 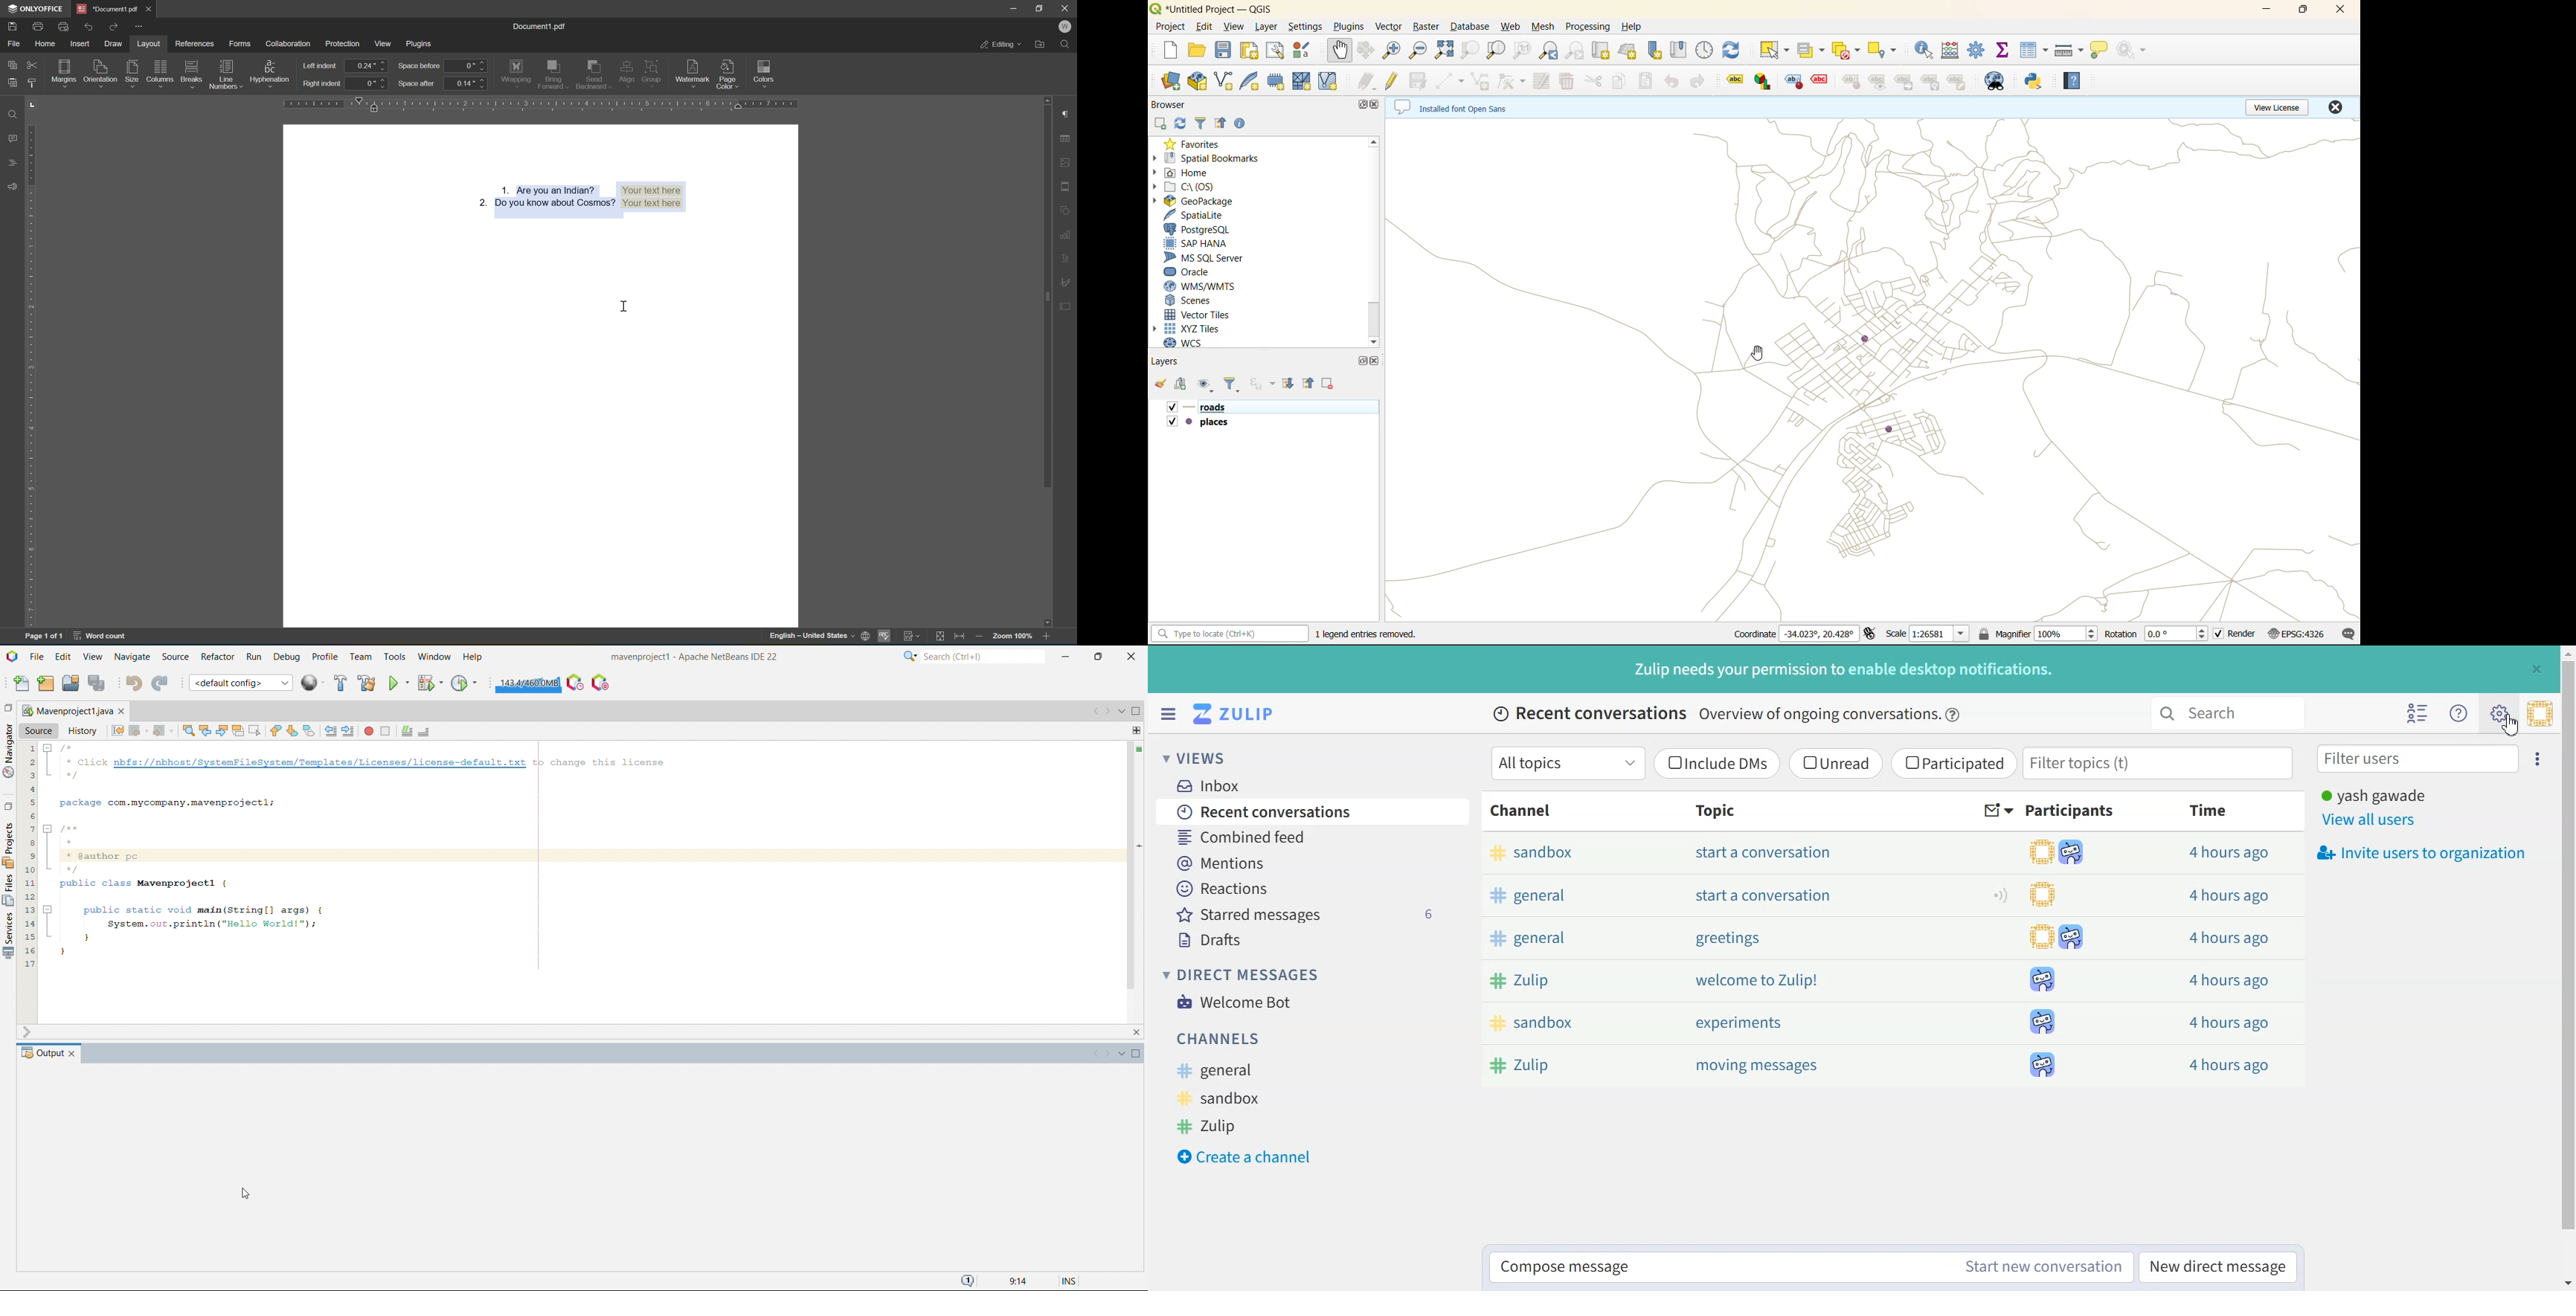 What do you see at coordinates (977, 638) in the screenshot?
I see `zoom out` at bounding box center [977, 638].